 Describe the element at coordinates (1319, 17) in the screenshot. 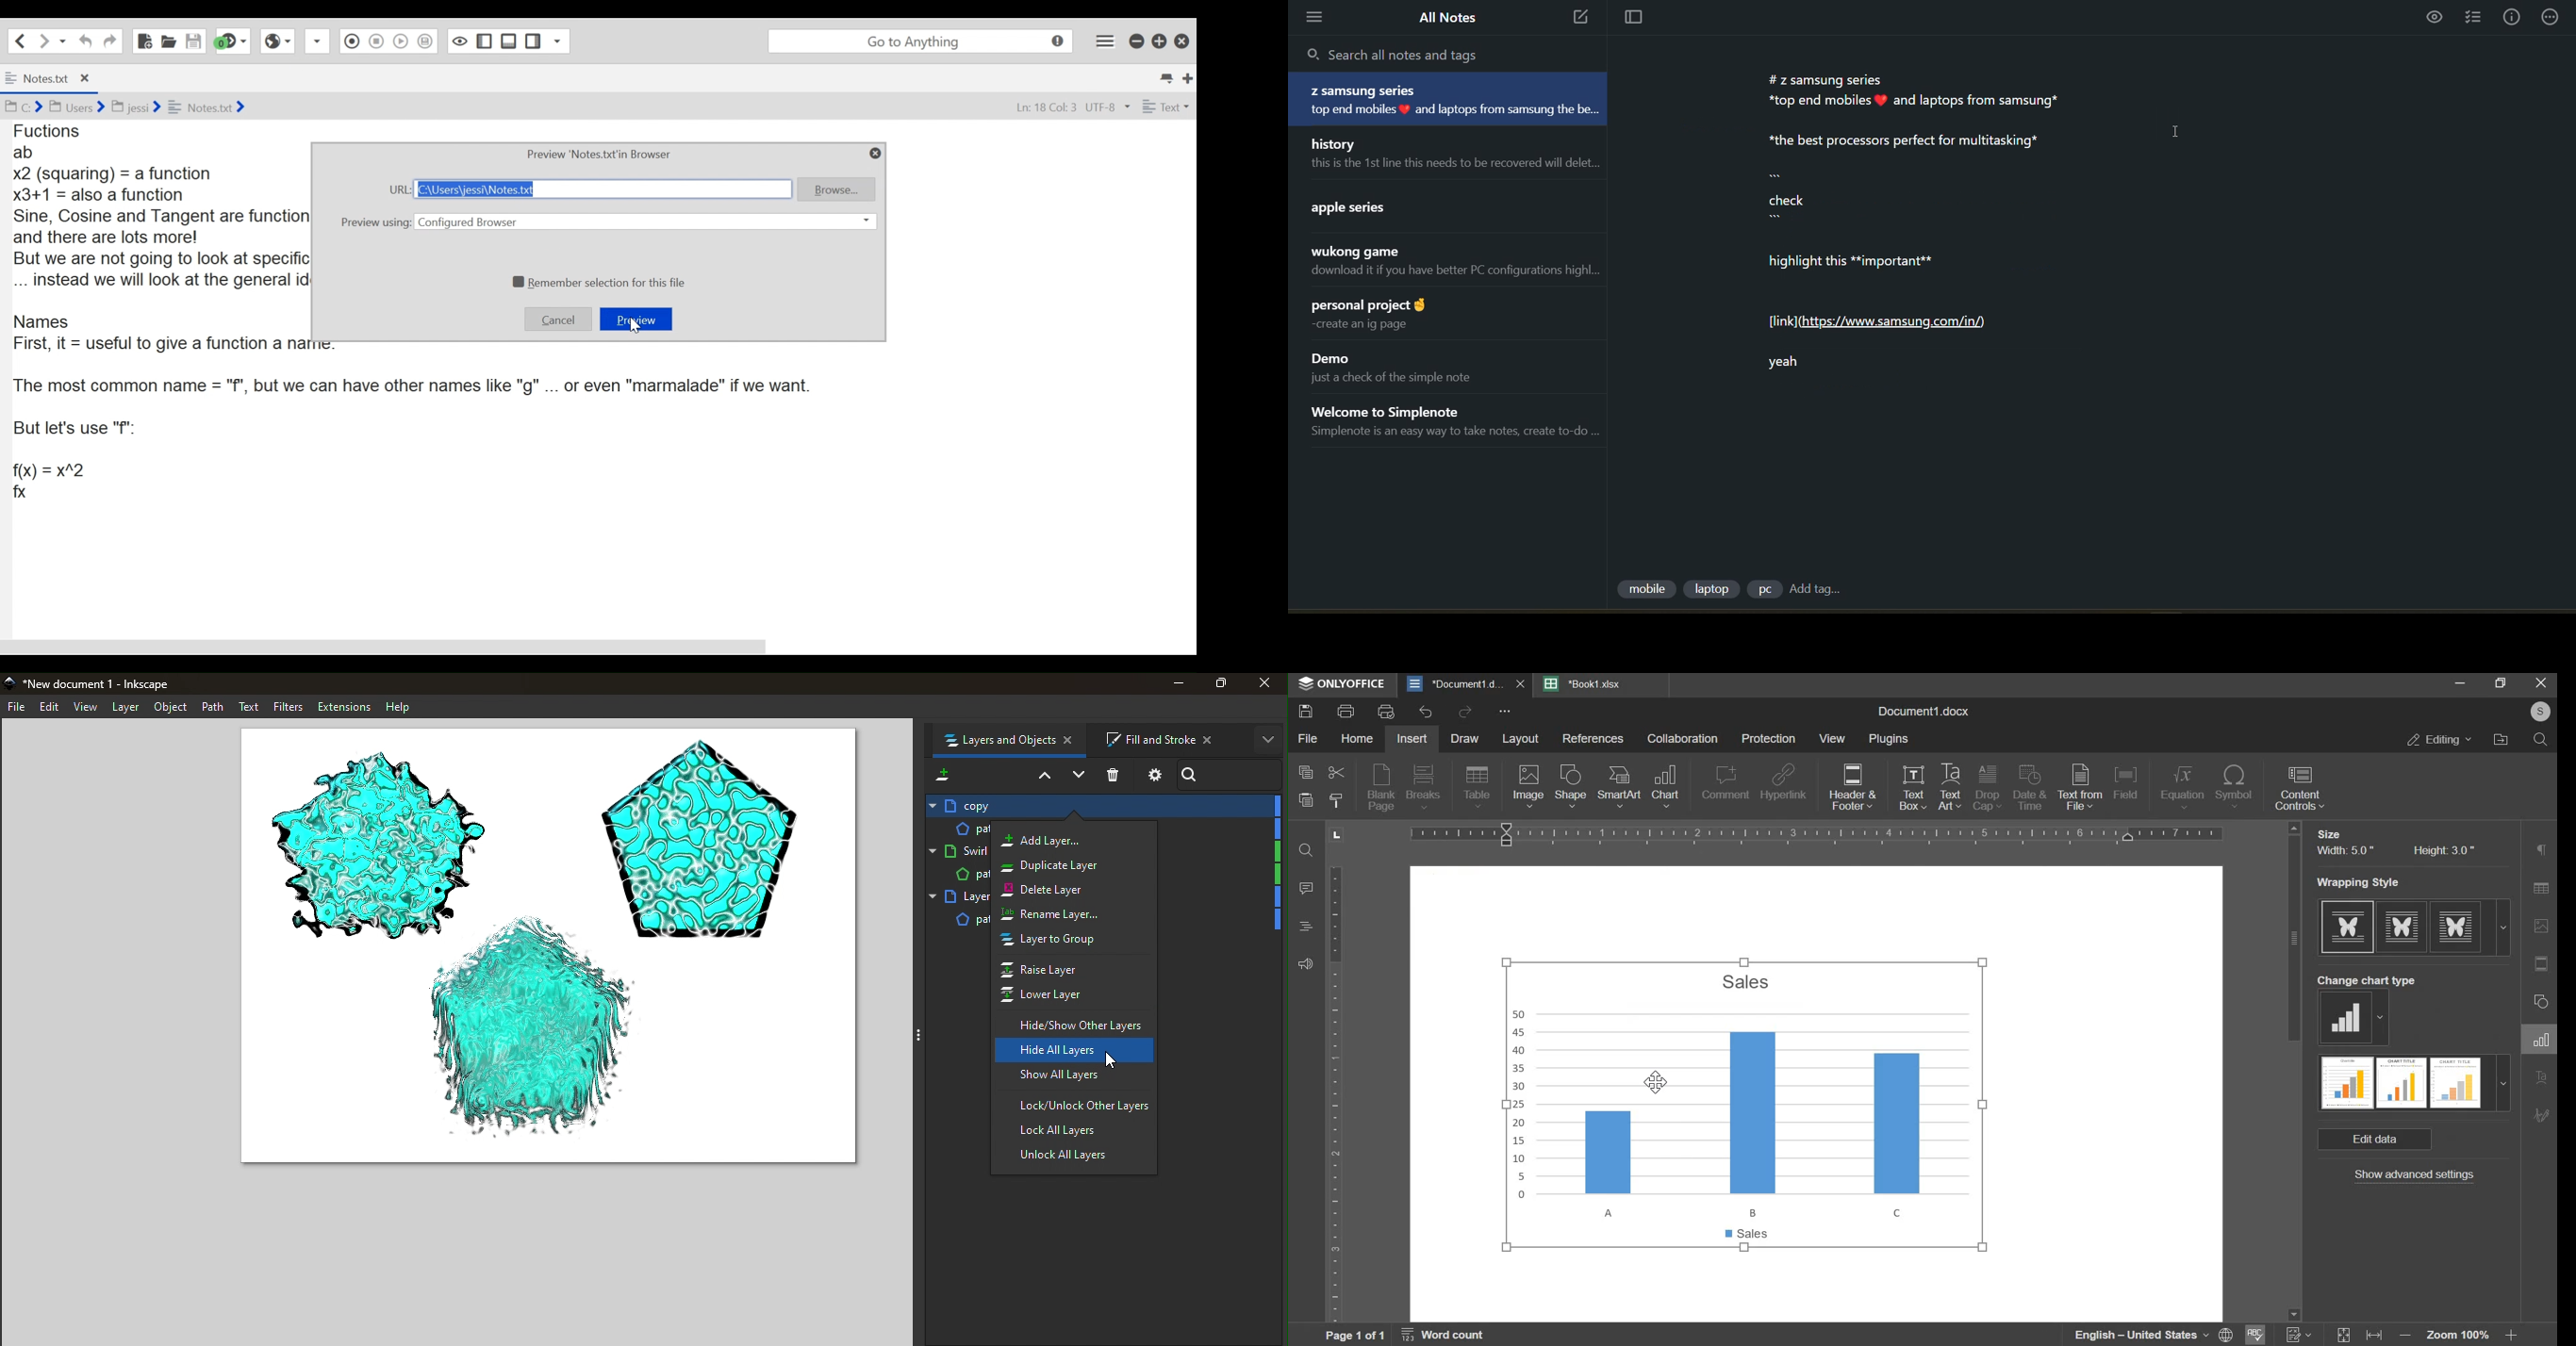

I see `menu` at that location.